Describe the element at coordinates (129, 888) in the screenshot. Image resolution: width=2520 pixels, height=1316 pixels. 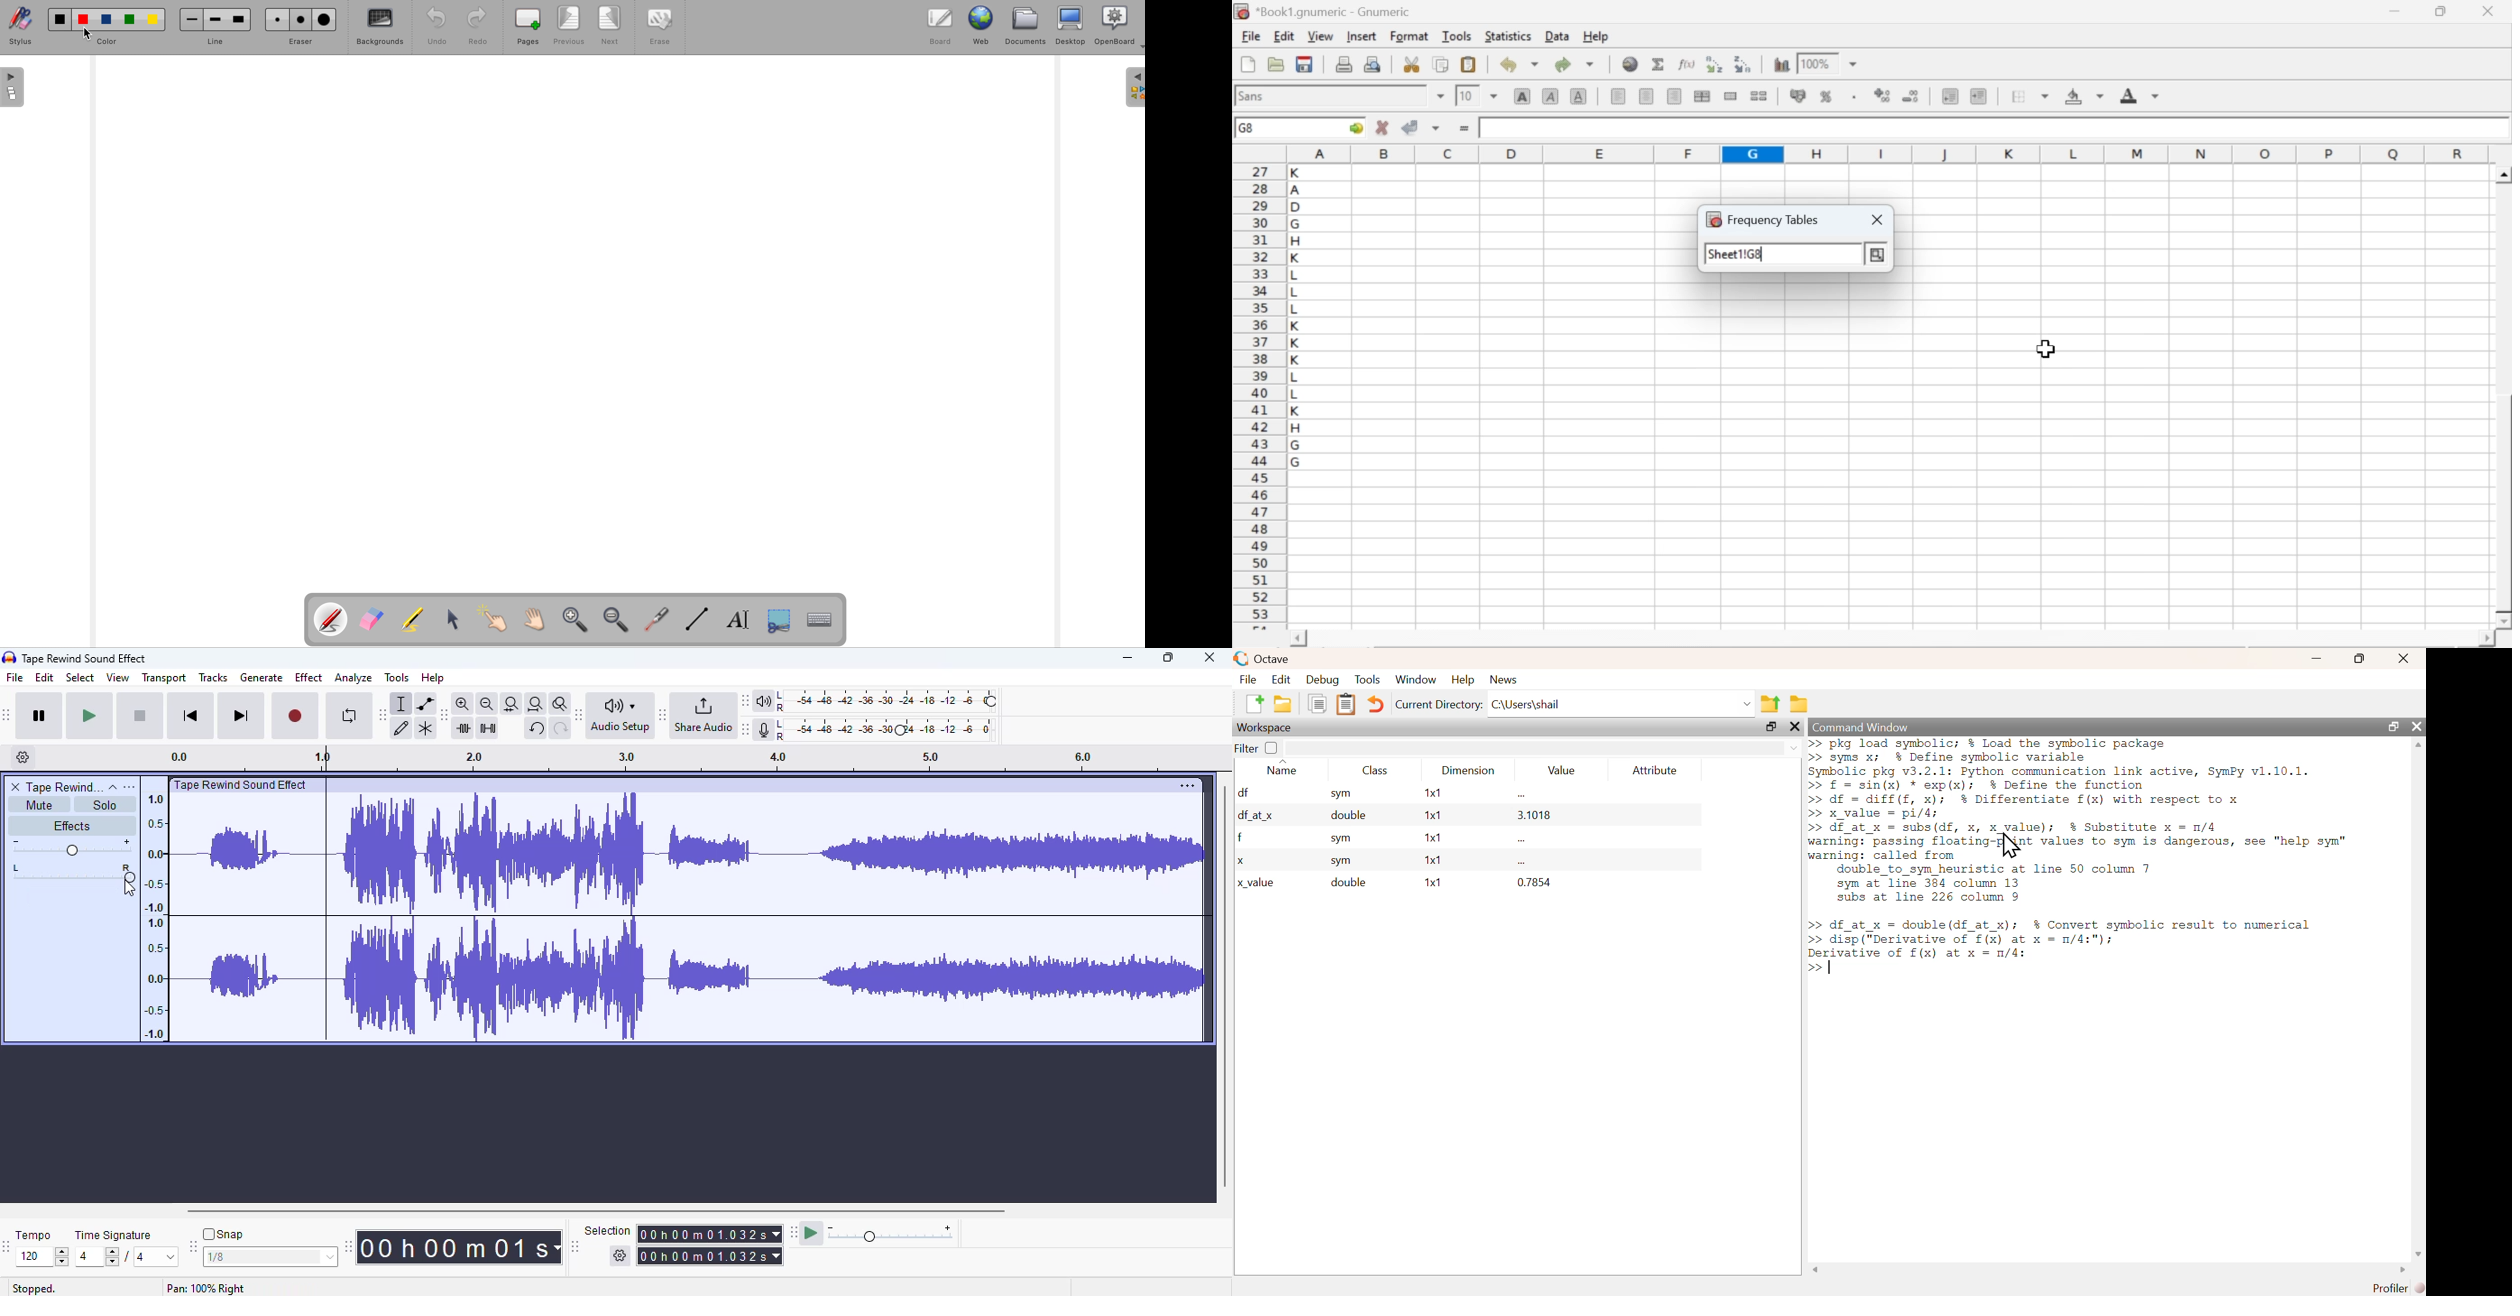
I see `Cursor` at that location.